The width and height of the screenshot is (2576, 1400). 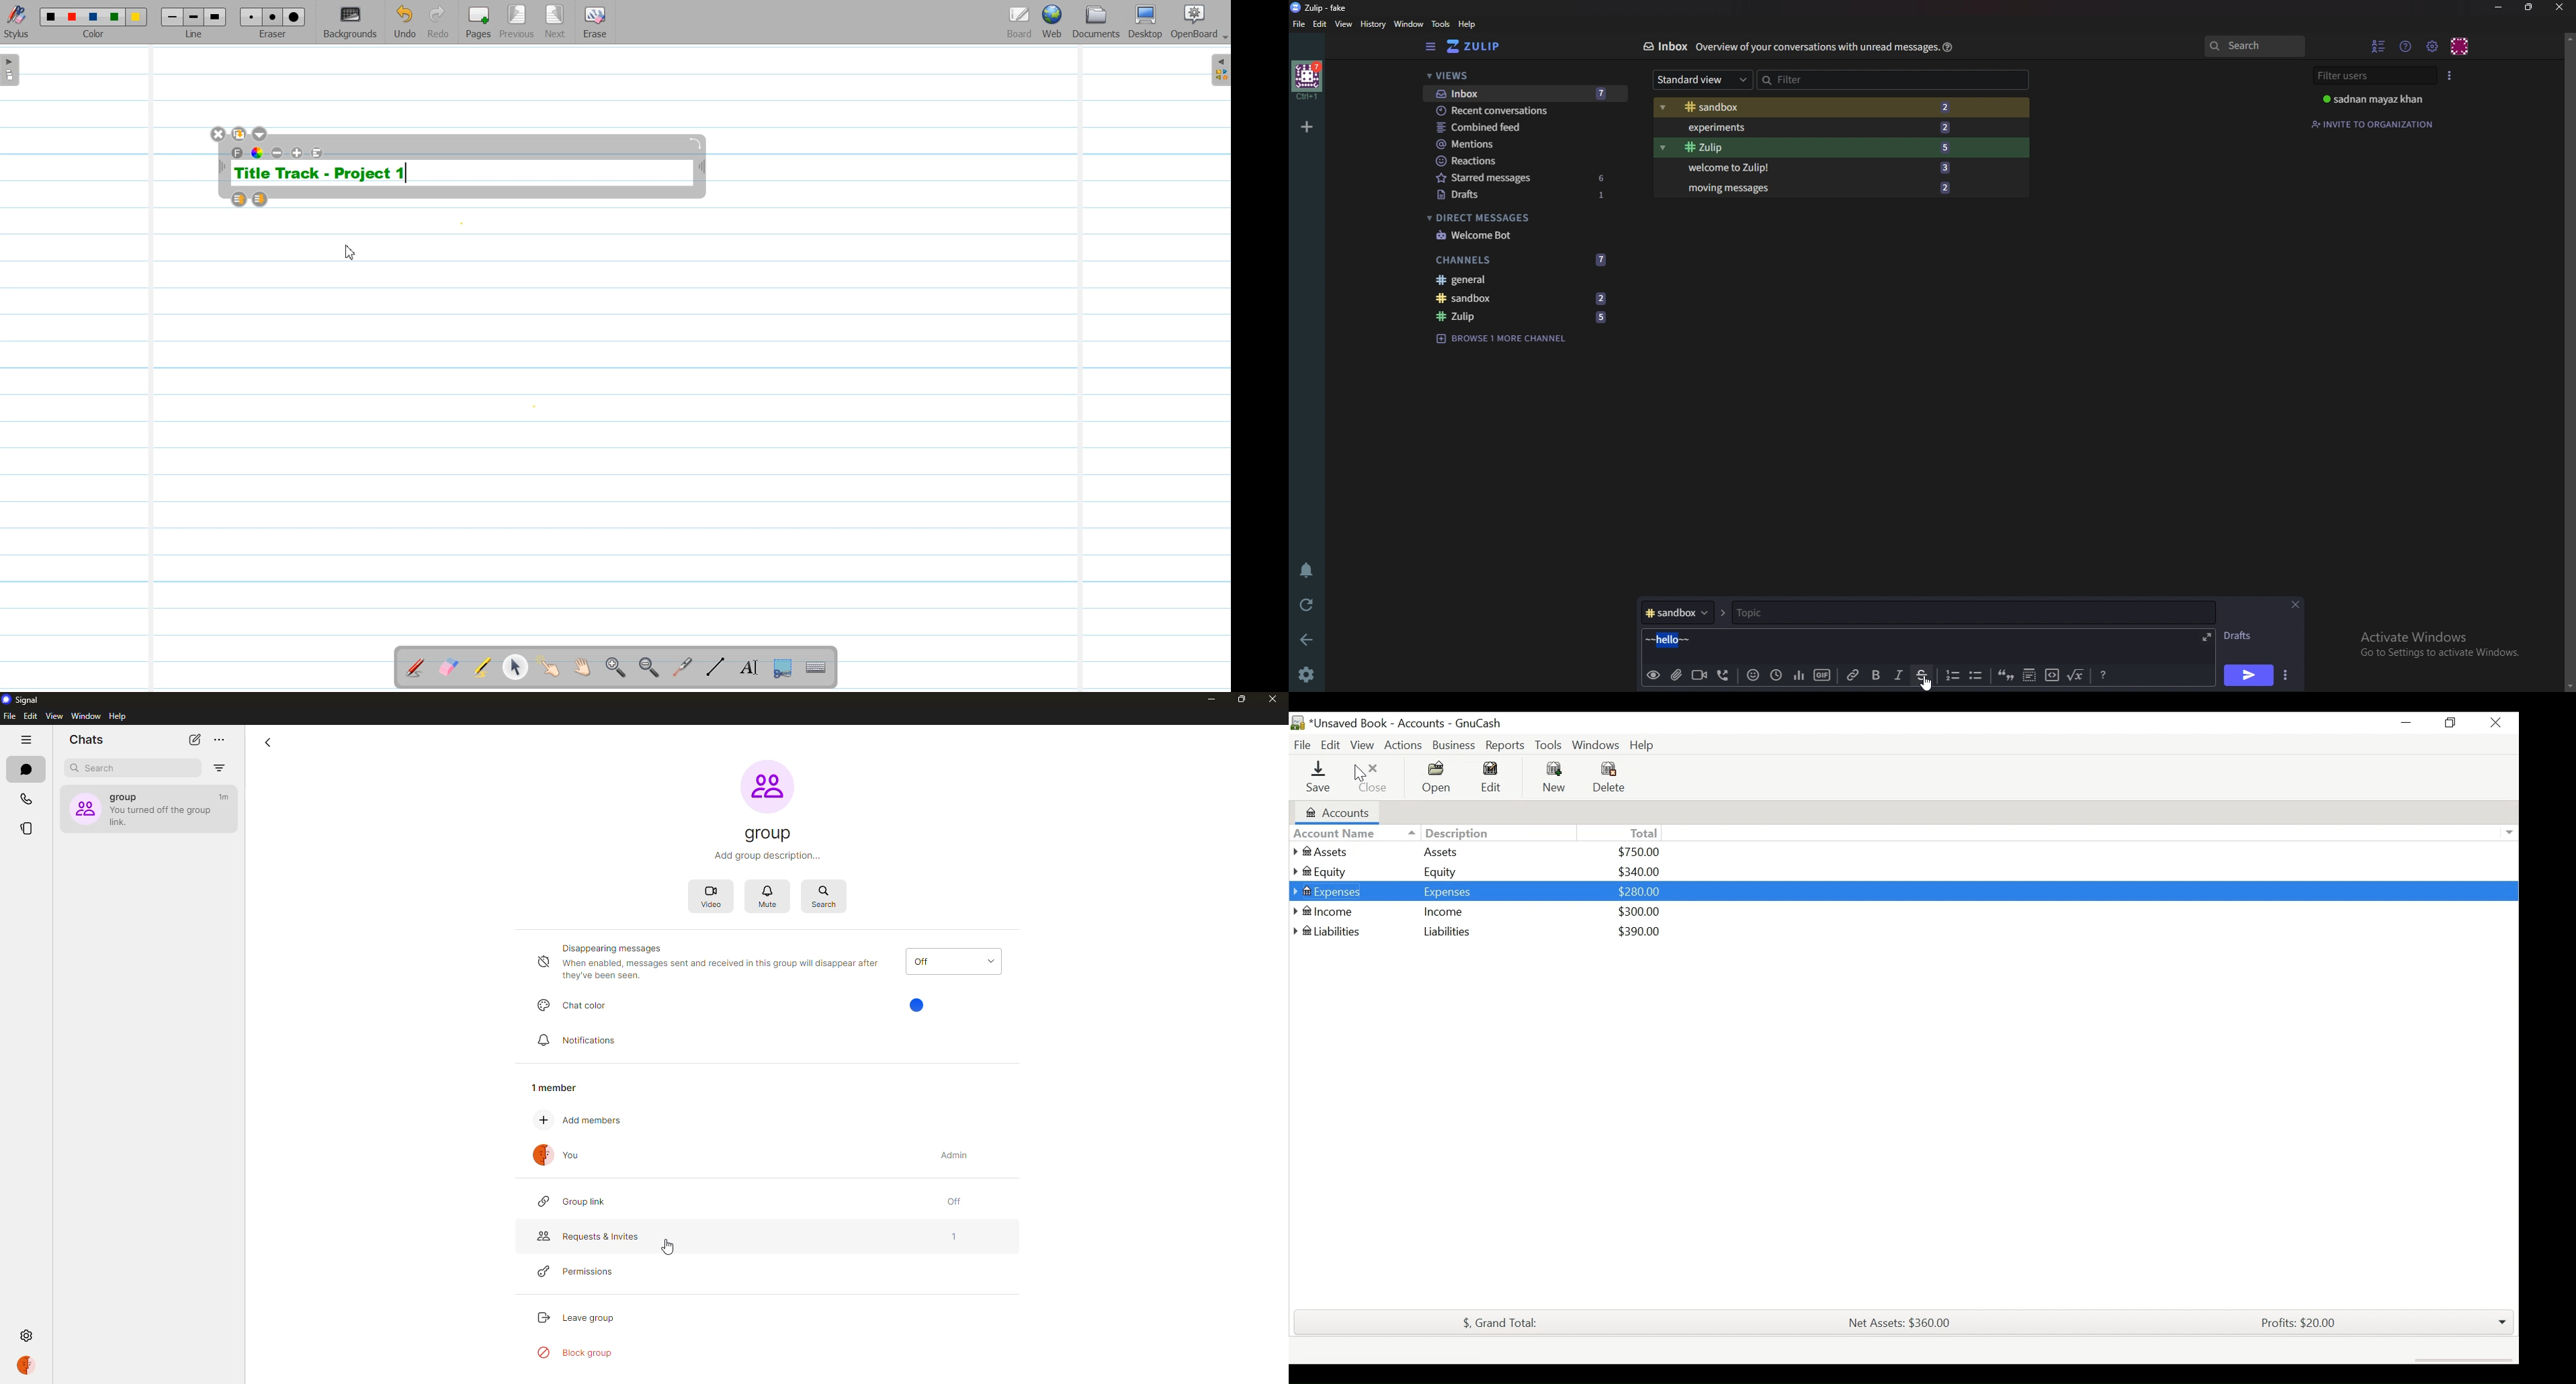 I want to click on add members, so click(x=589, y=1121).